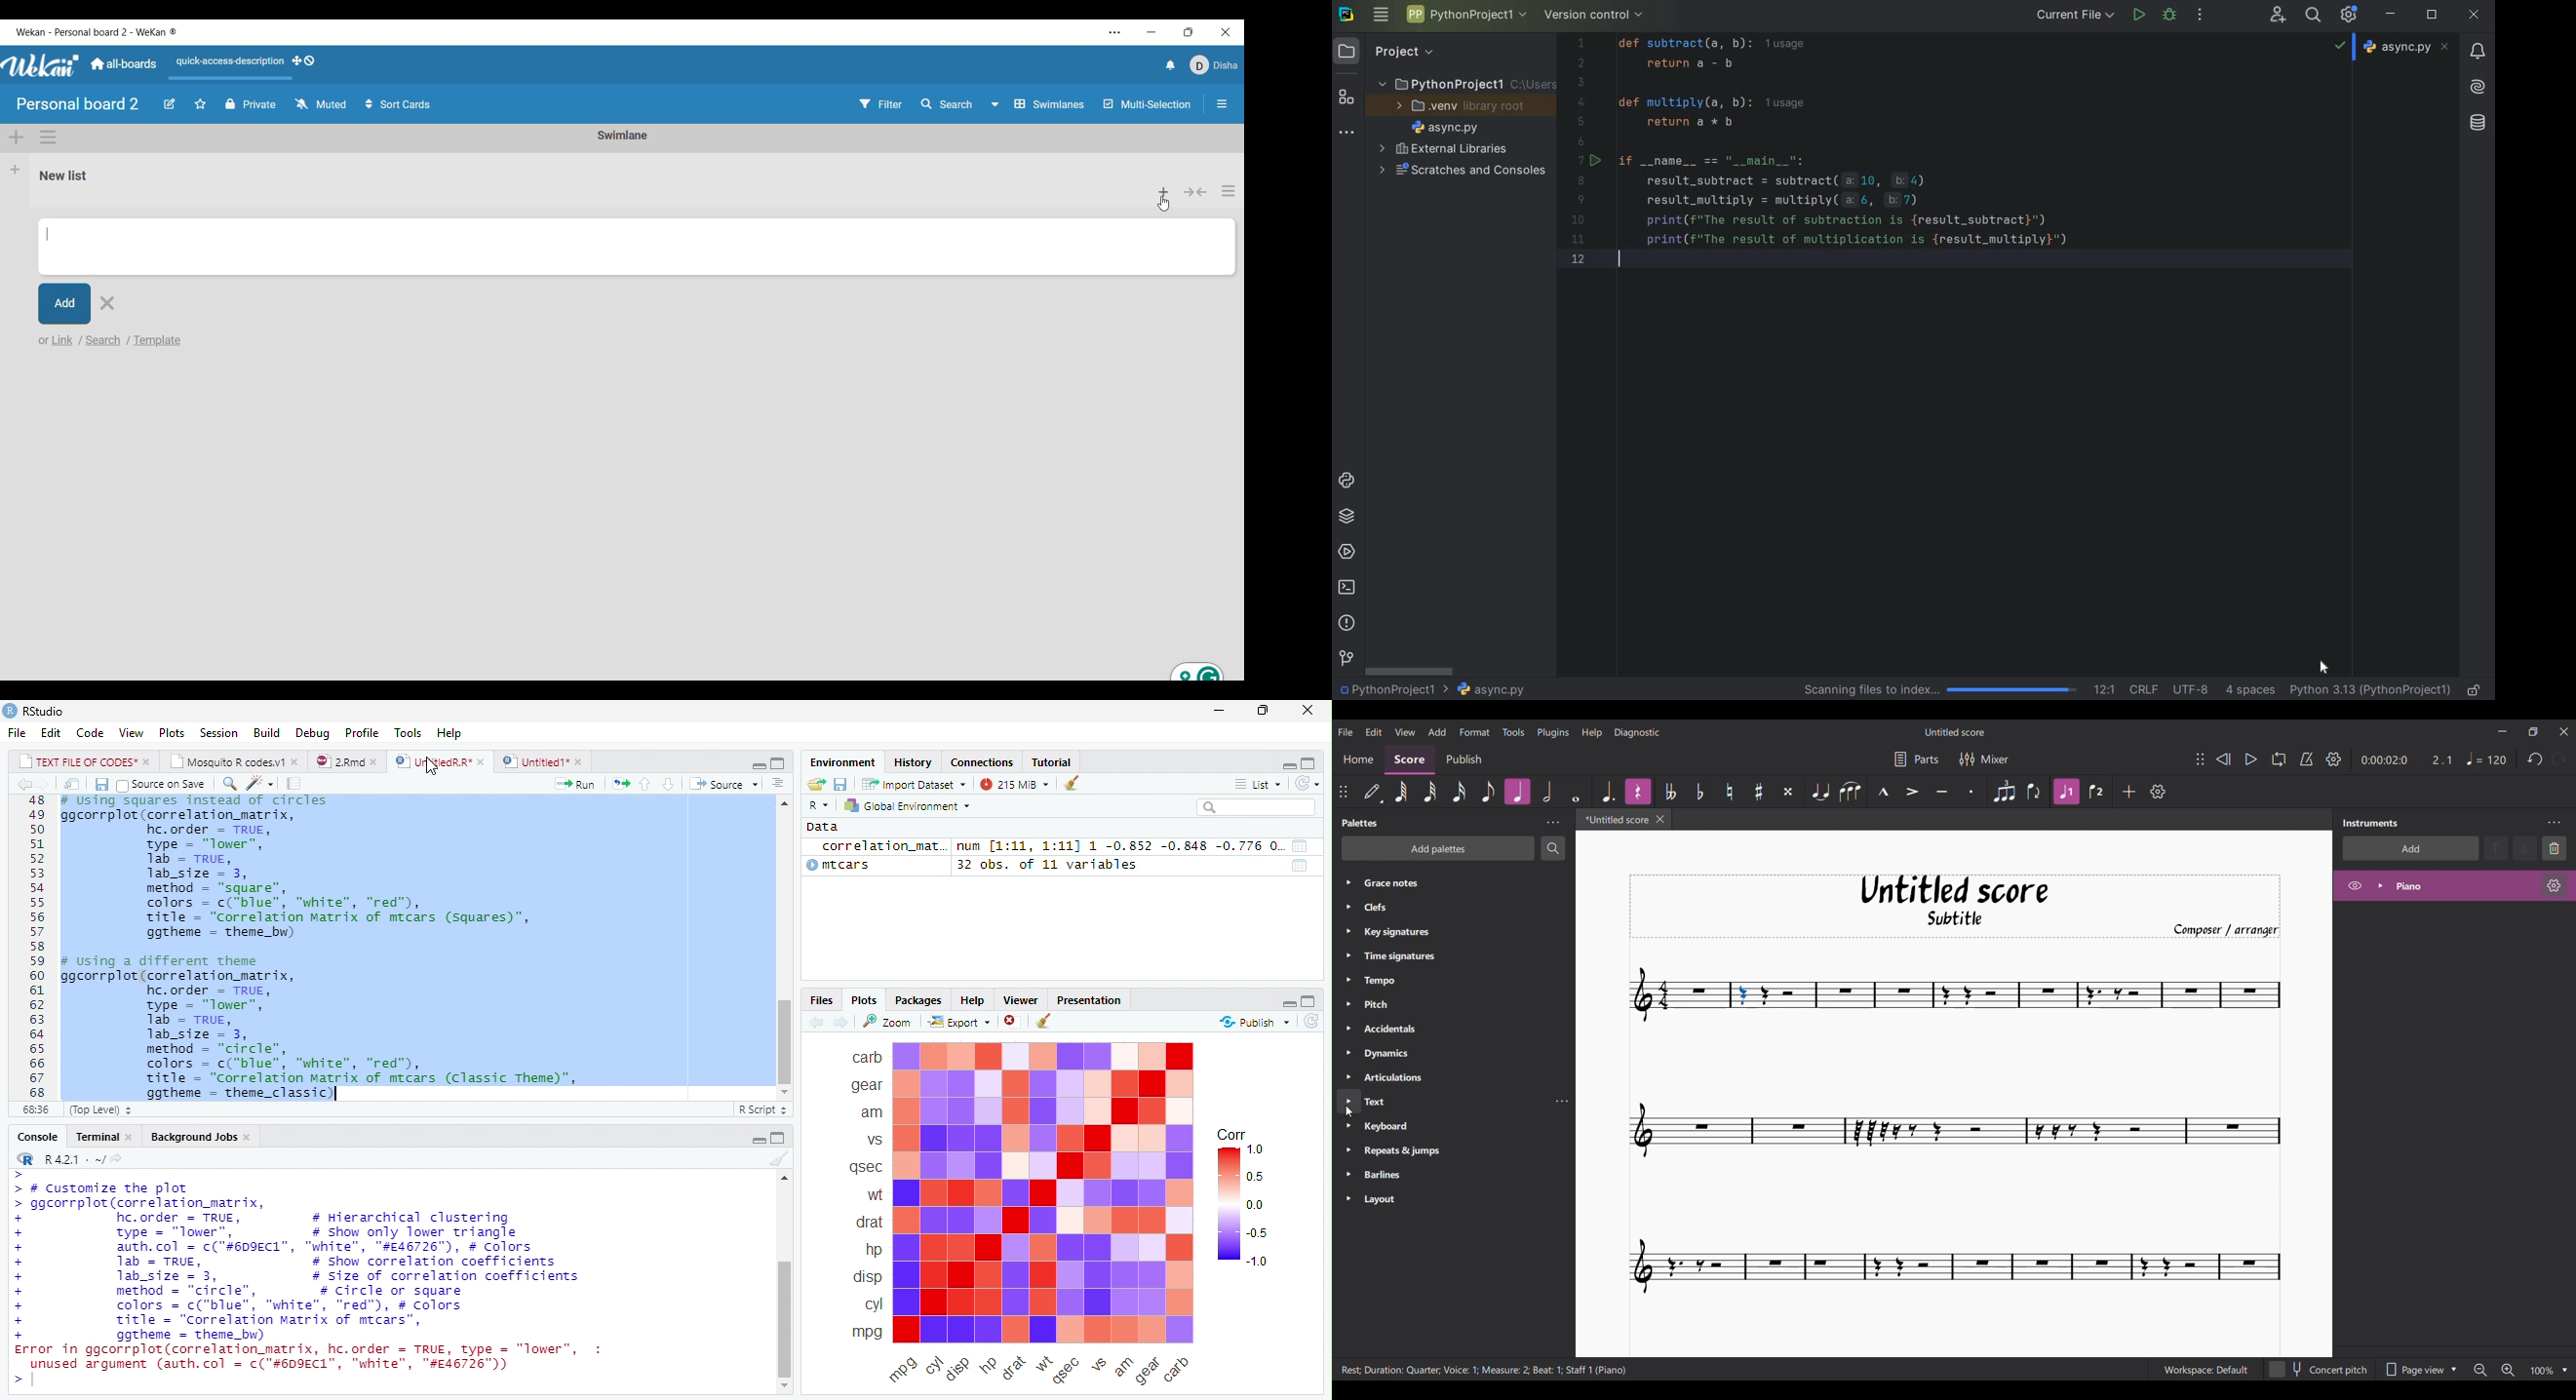 The width and height of the screenshot is (2576, 1400). What do you see at coordinates (31, 948) in the screenshot?
I see `Err
49
50
51
52
53
54
55
56
57
58
59
60
61
62
63
64
65
66
67
68` at bounding box center [31, 948].